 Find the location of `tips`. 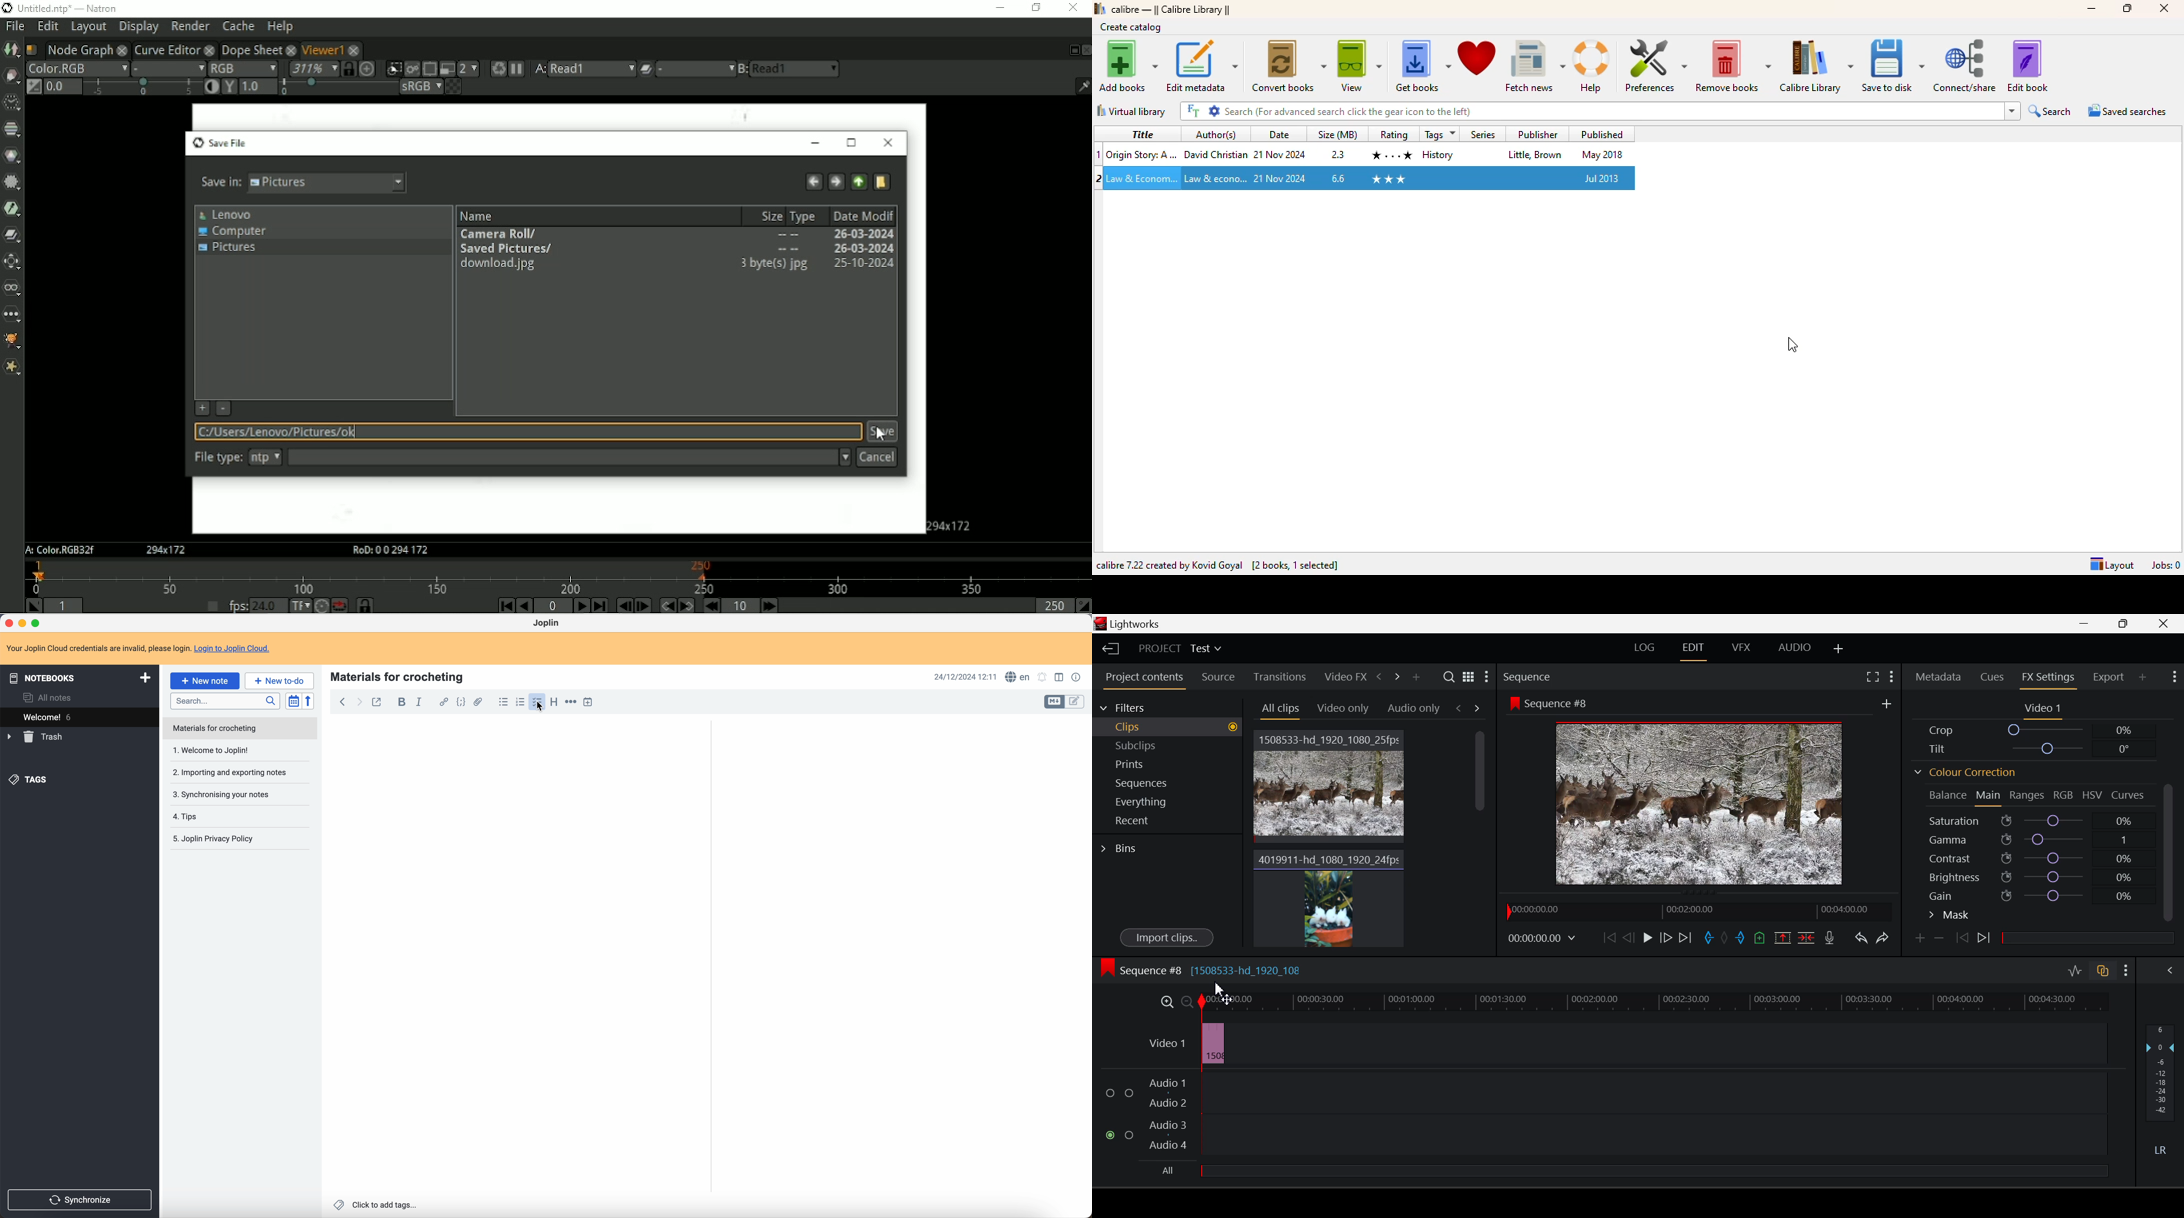

tips is located at coordinates (224, 816).